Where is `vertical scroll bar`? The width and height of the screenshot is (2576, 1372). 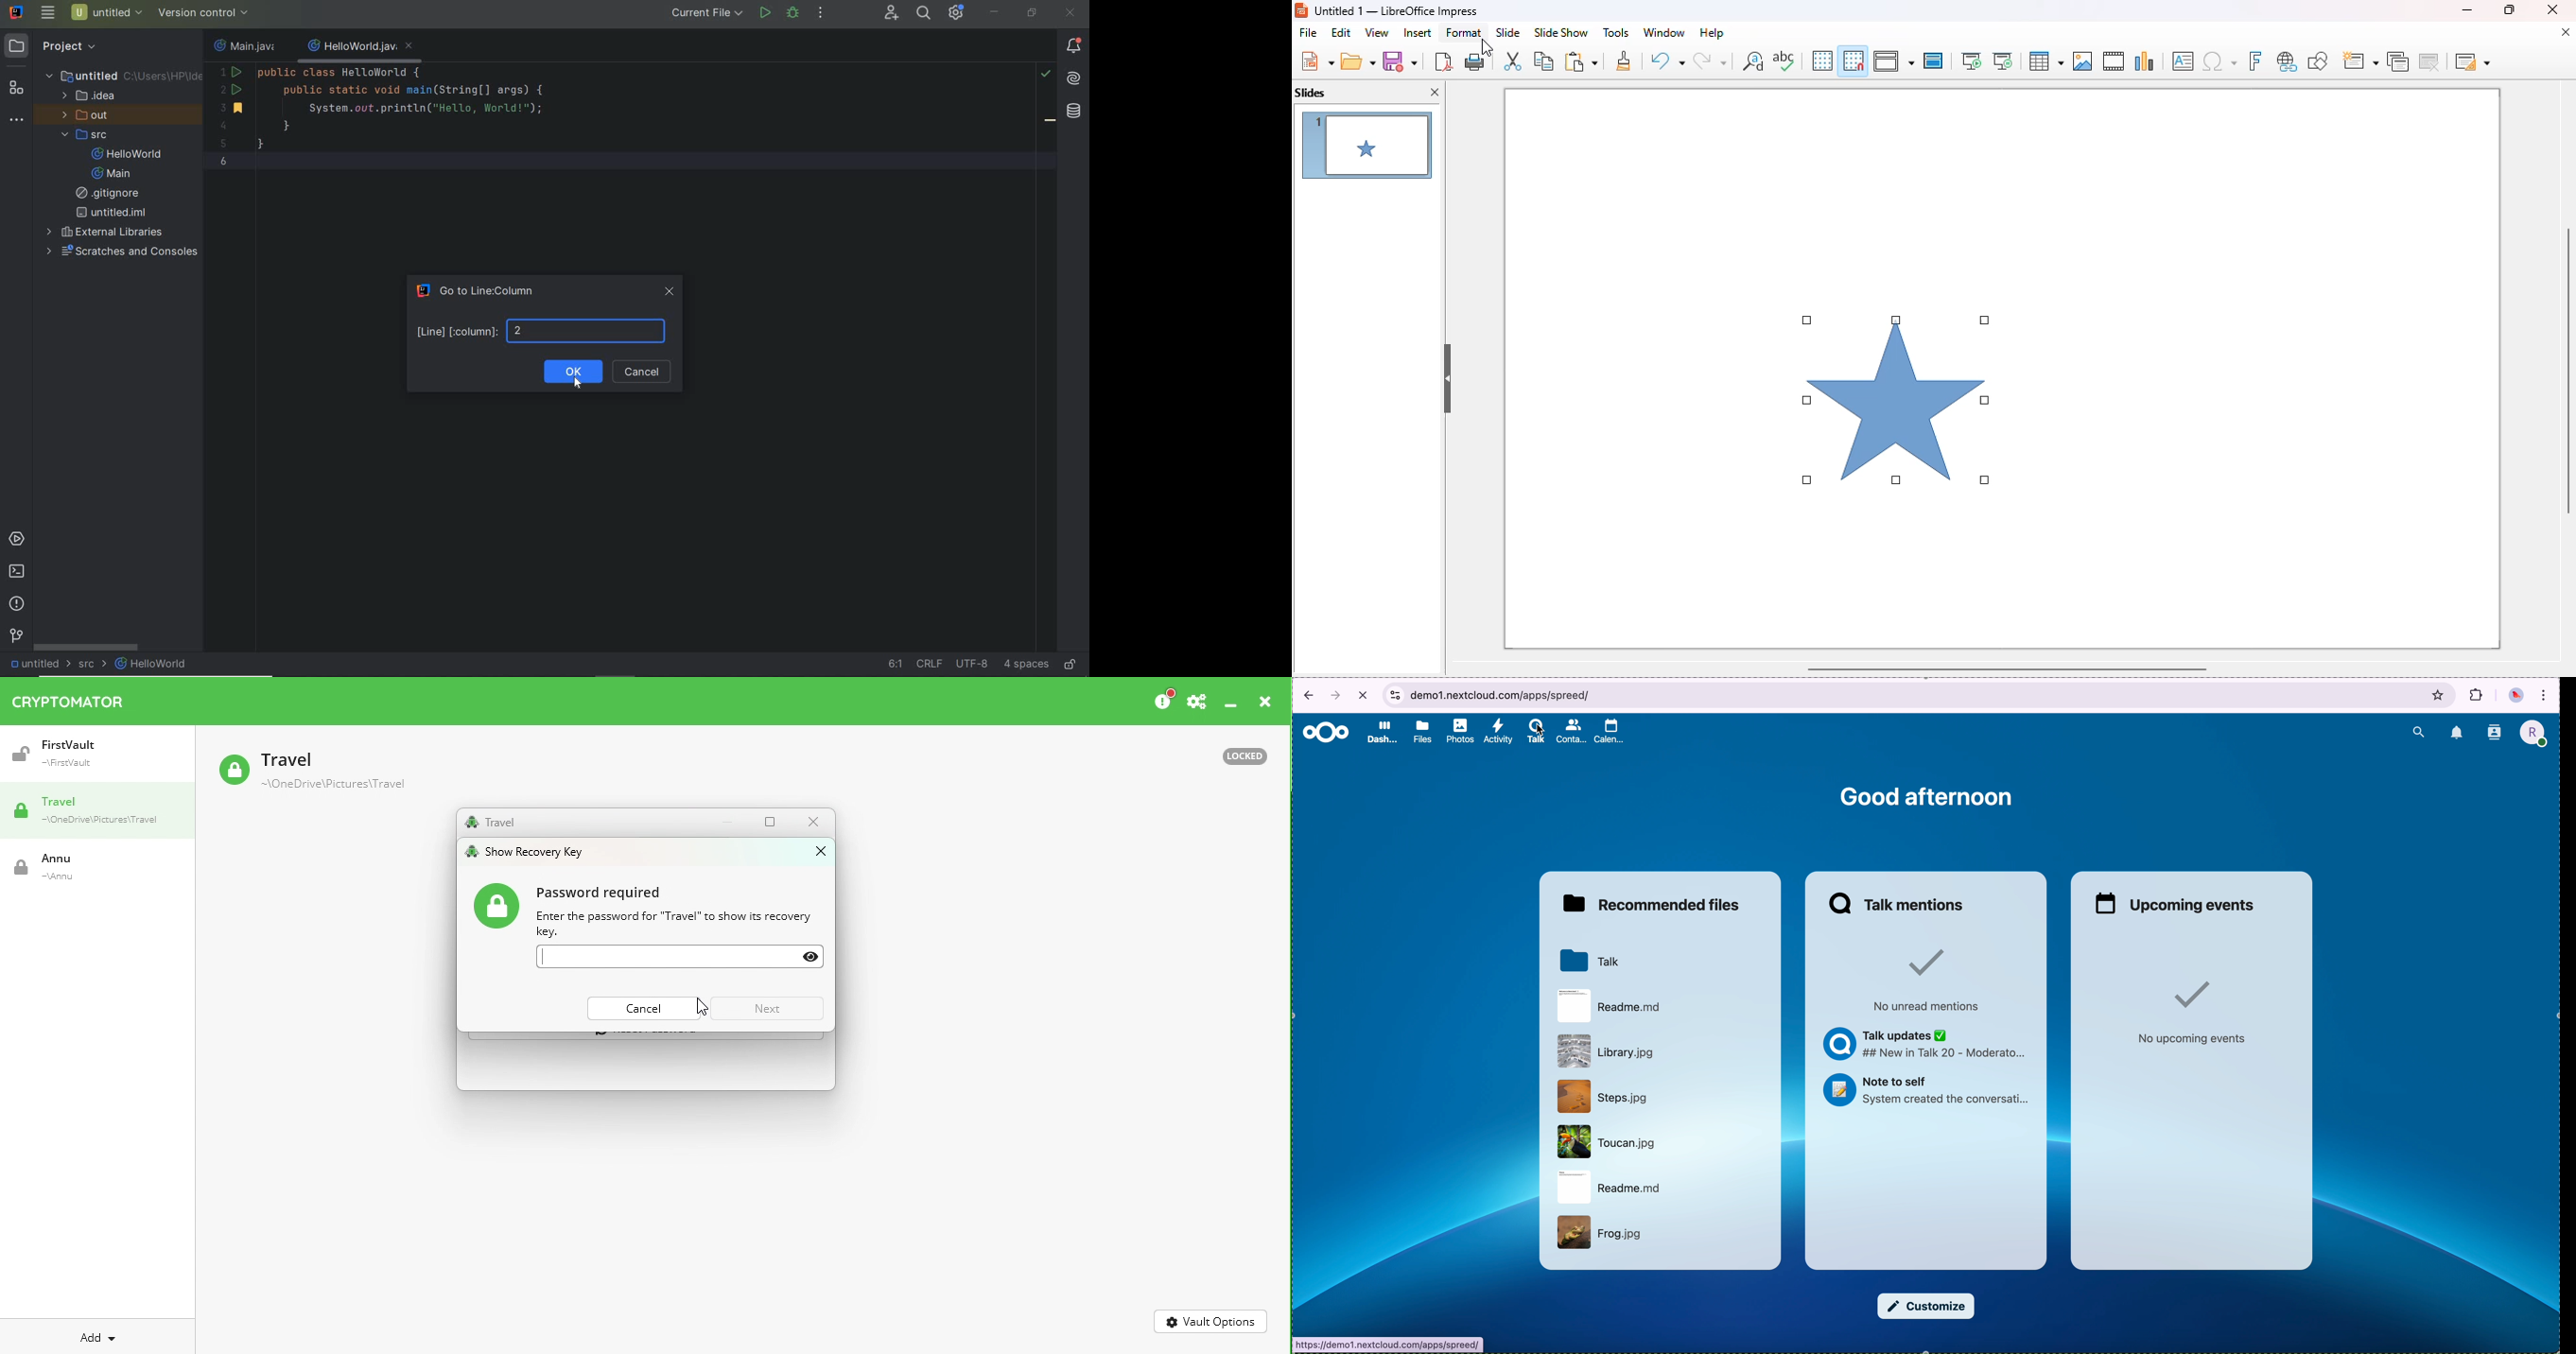 vertical scroll bar is located at coordinates (2565, 370).